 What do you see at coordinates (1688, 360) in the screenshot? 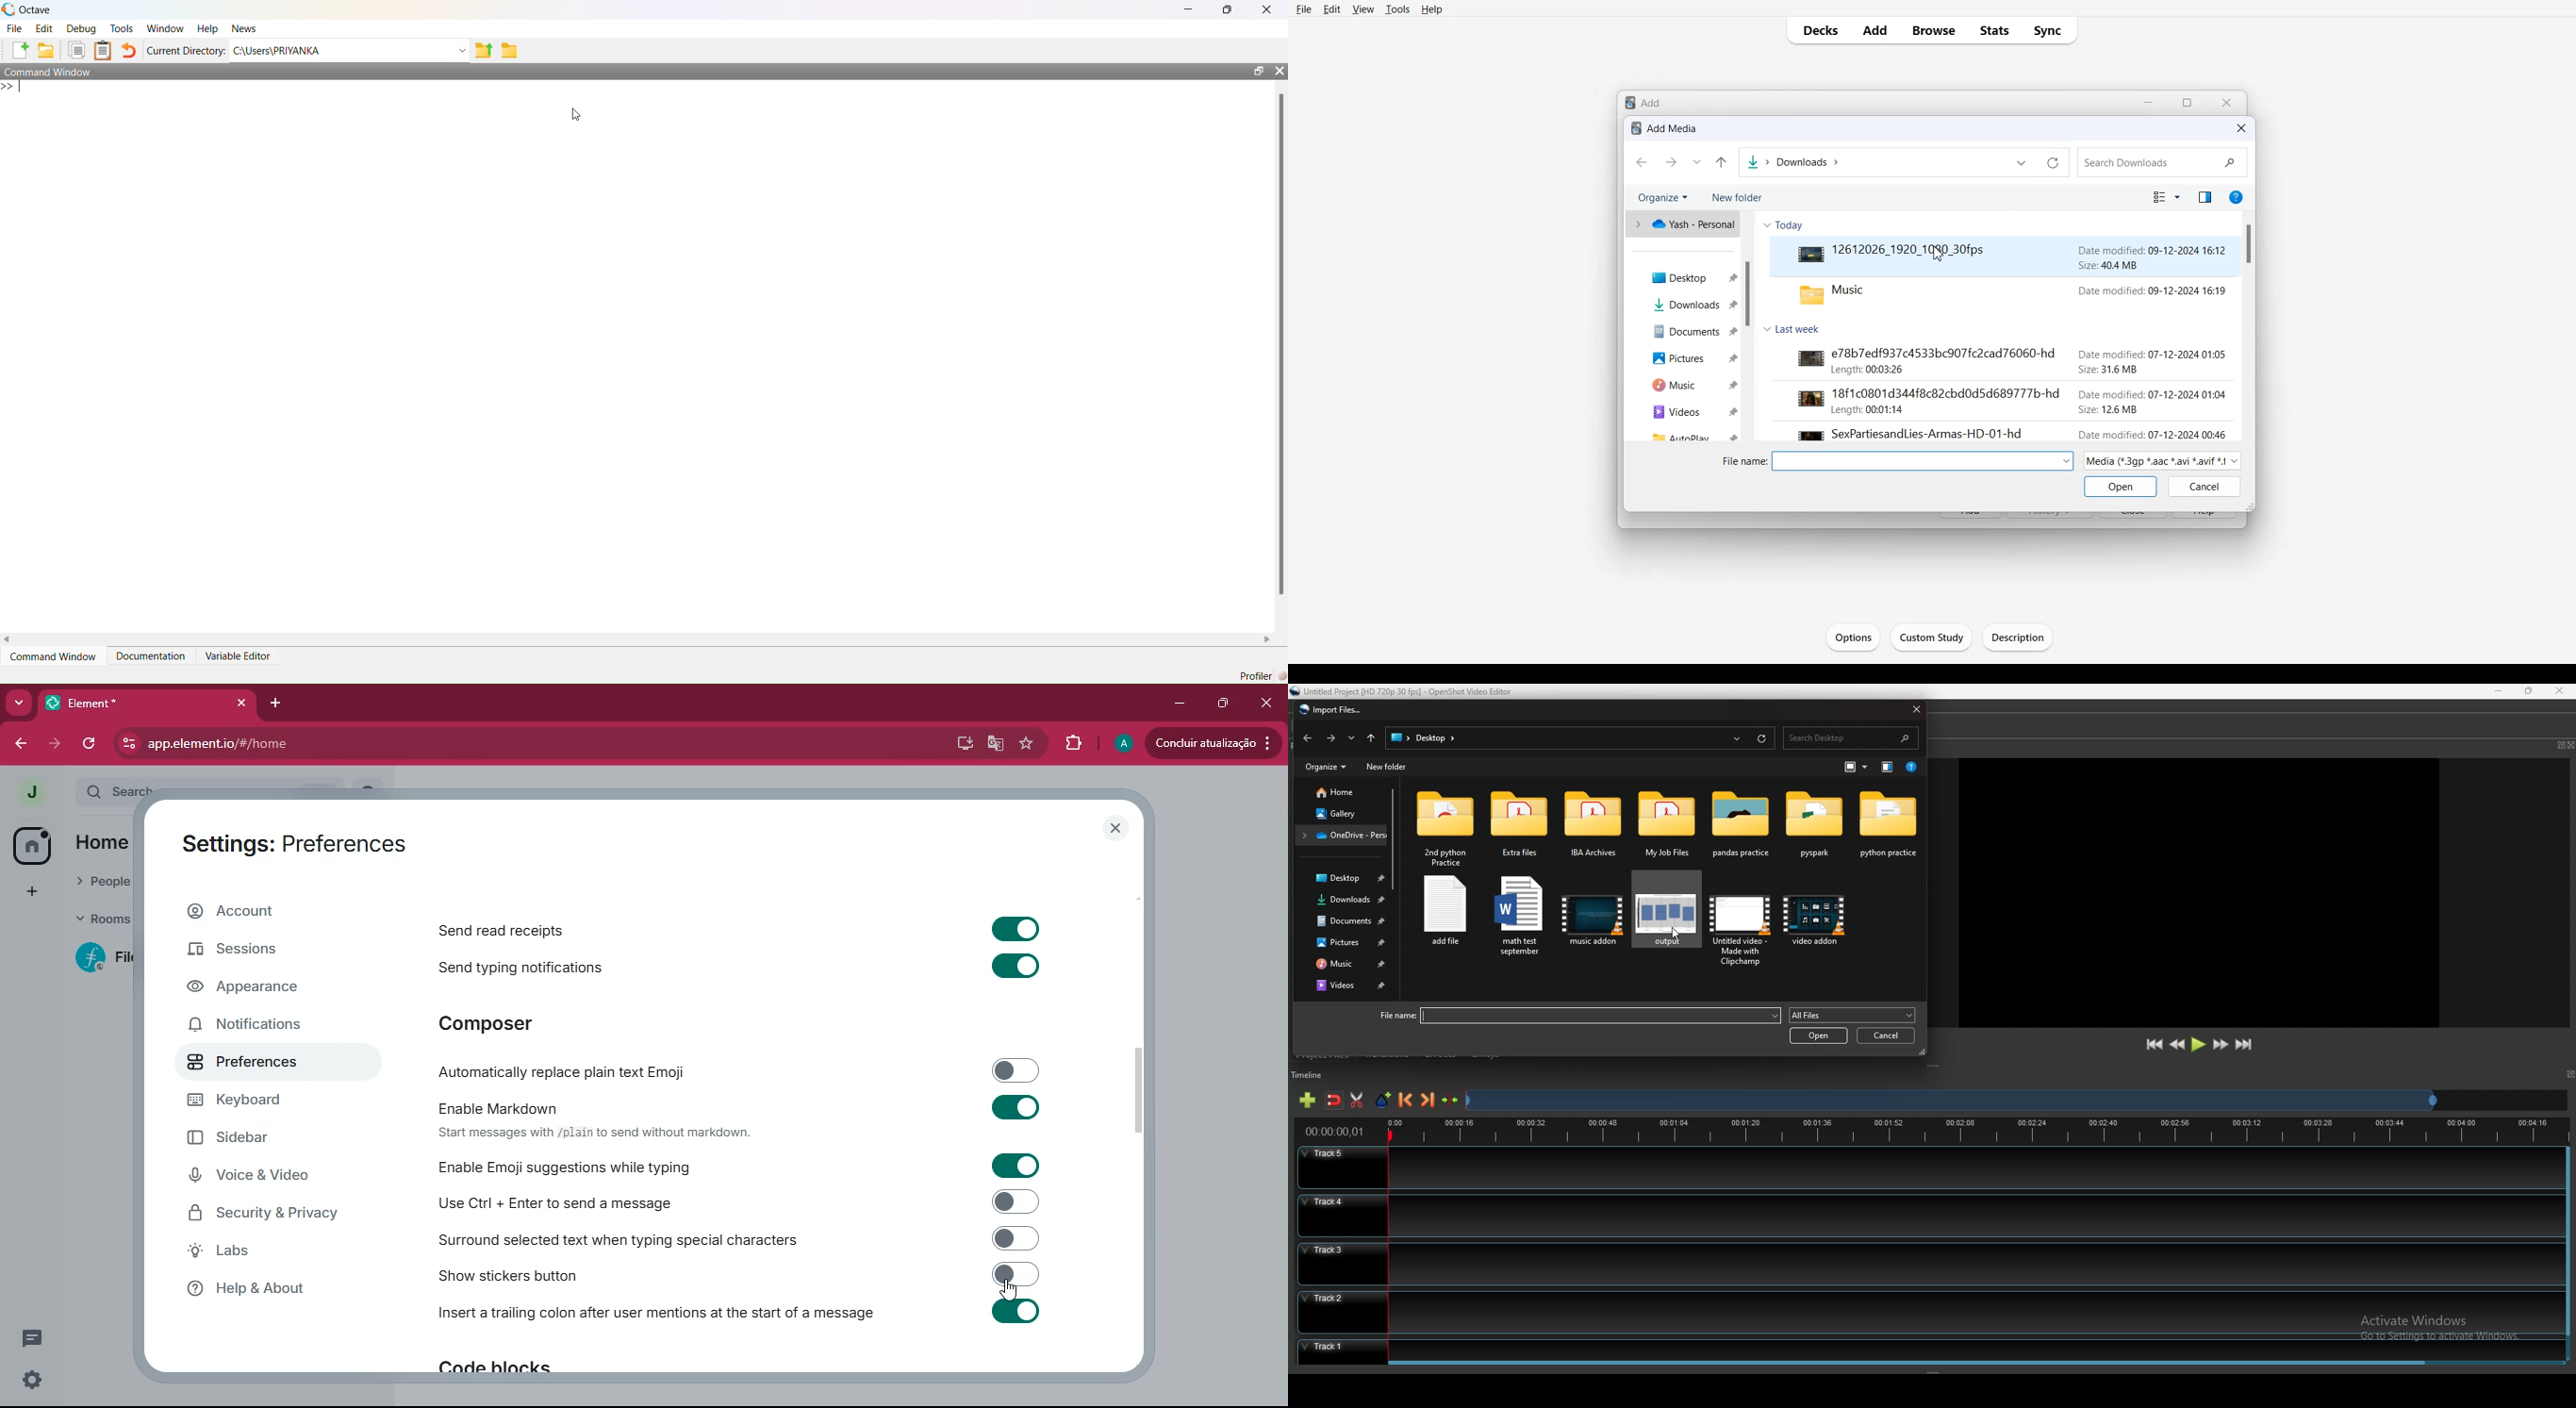
I see `Pictures` at bounding box center [1688, 360].